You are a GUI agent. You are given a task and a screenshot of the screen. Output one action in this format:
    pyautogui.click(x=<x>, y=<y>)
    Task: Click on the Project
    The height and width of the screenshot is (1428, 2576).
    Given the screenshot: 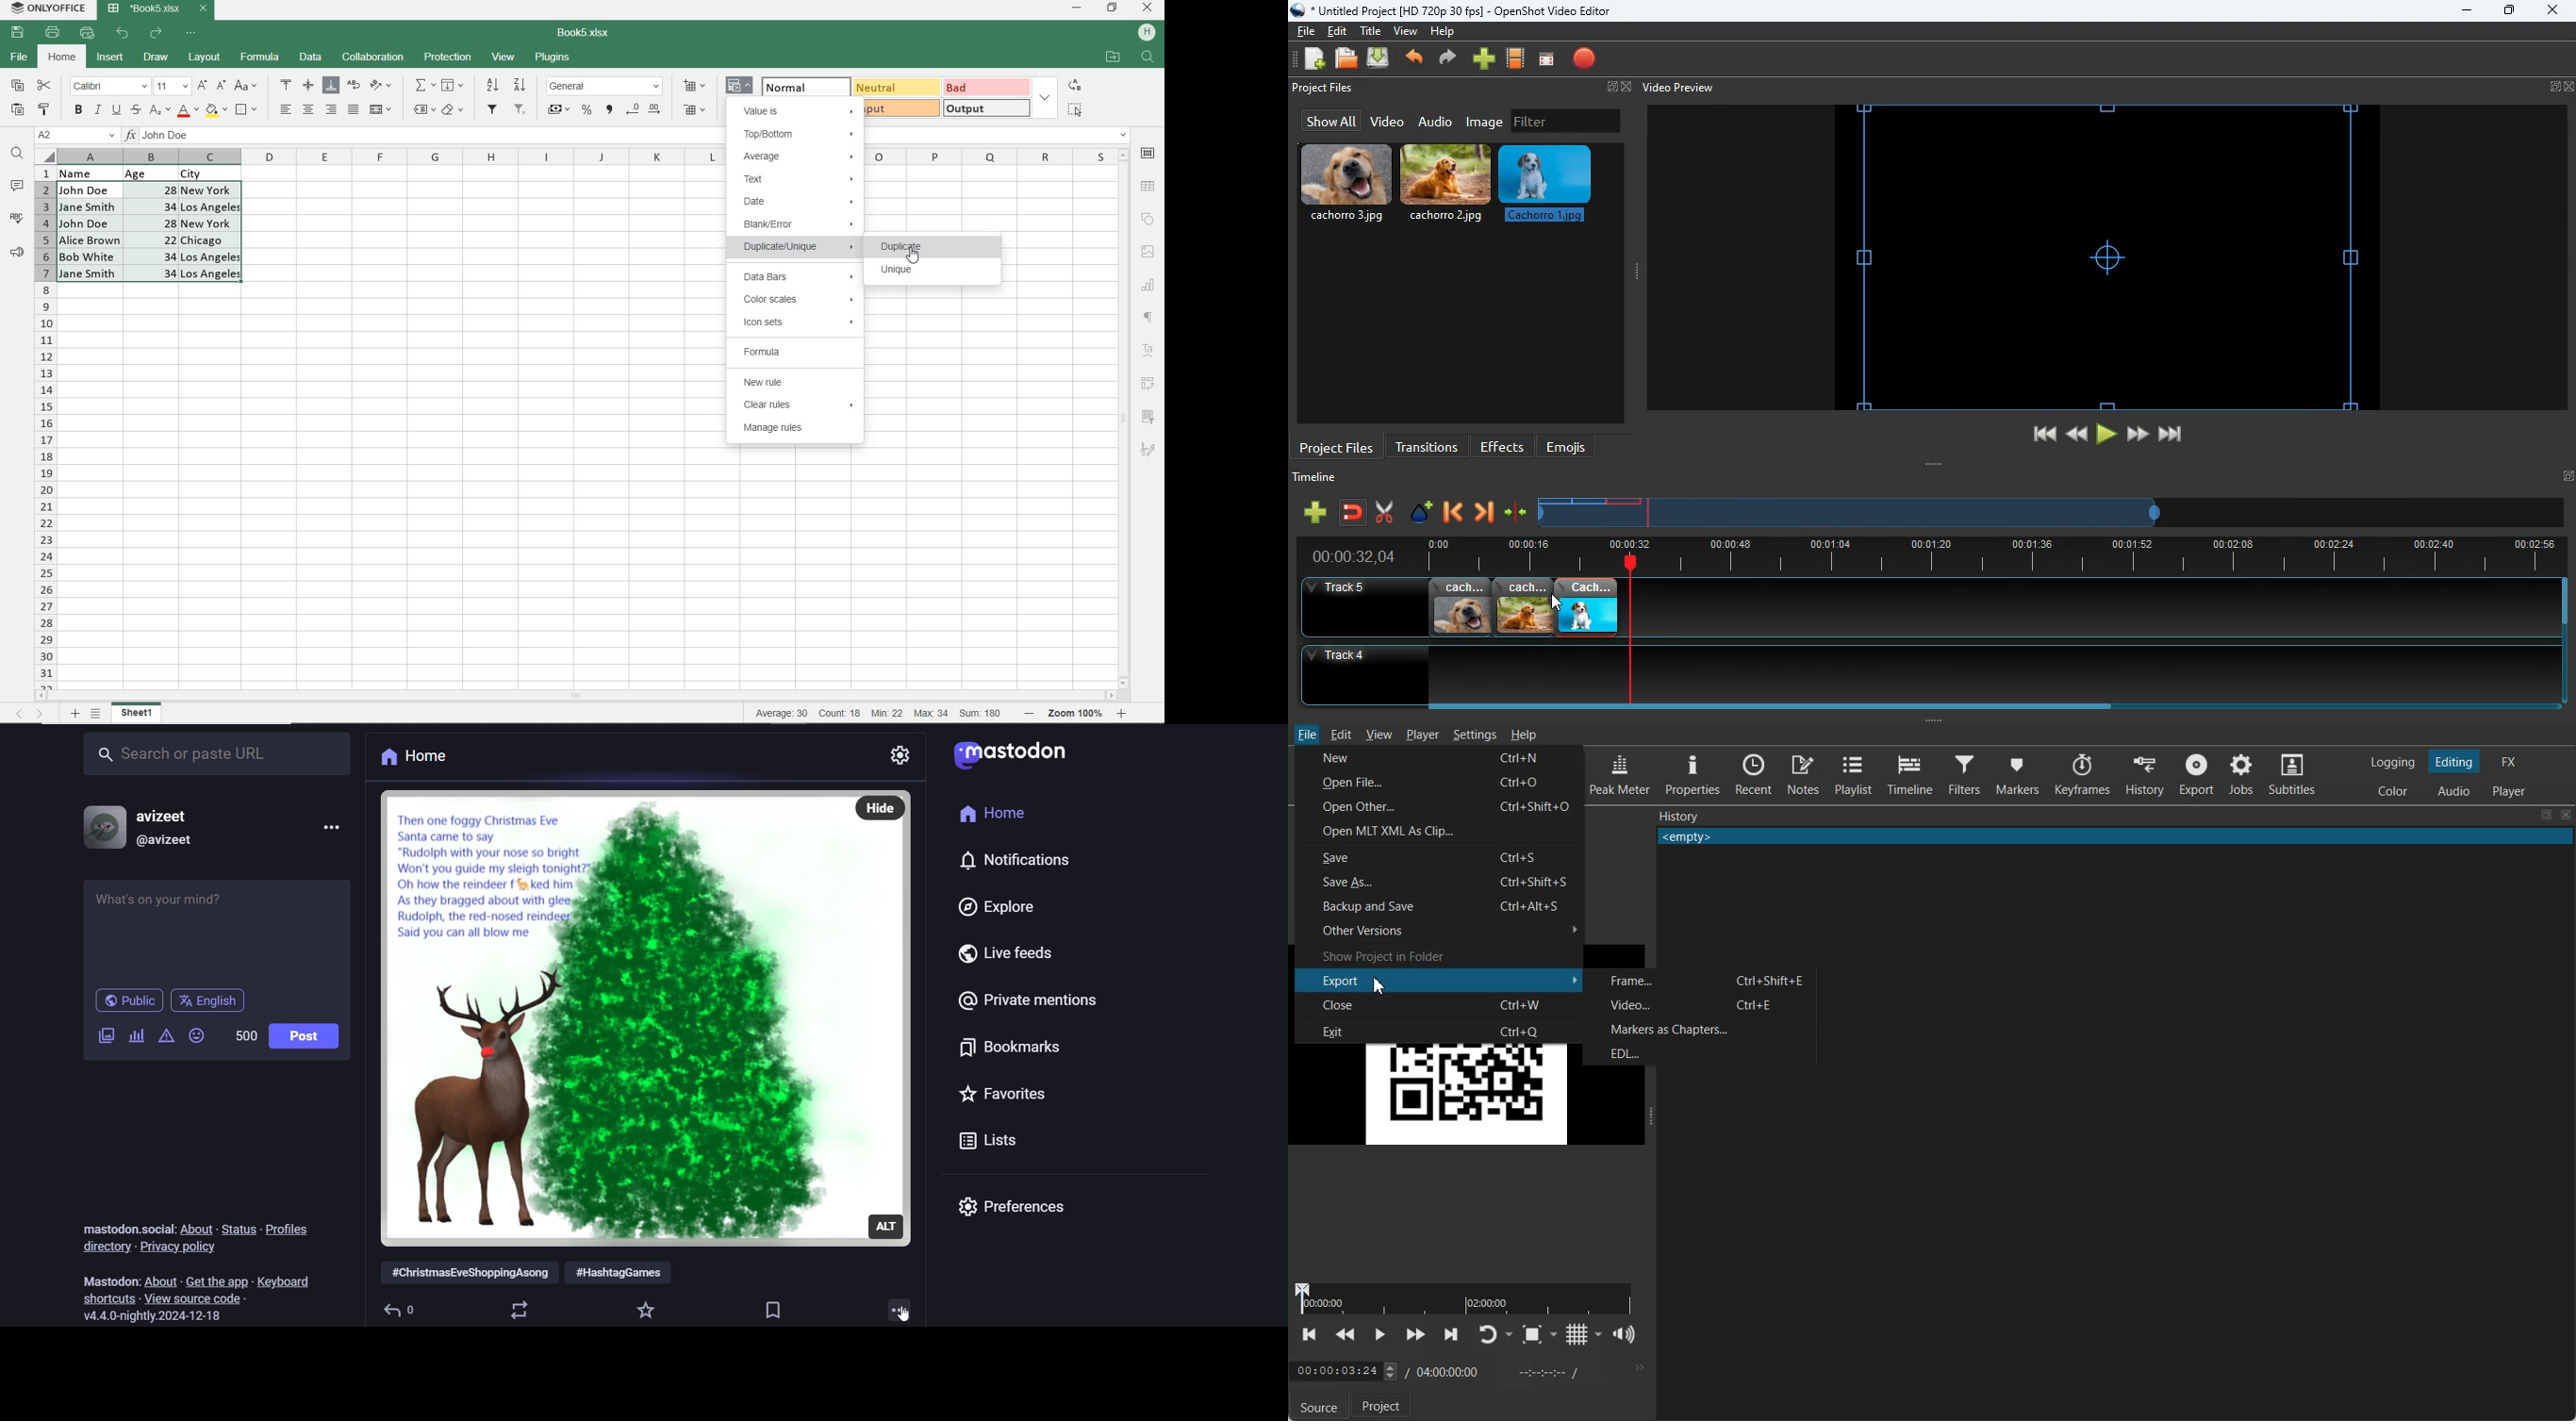 What is the action you would take?
    pyautogui.click(x=1384, y=1407)
    